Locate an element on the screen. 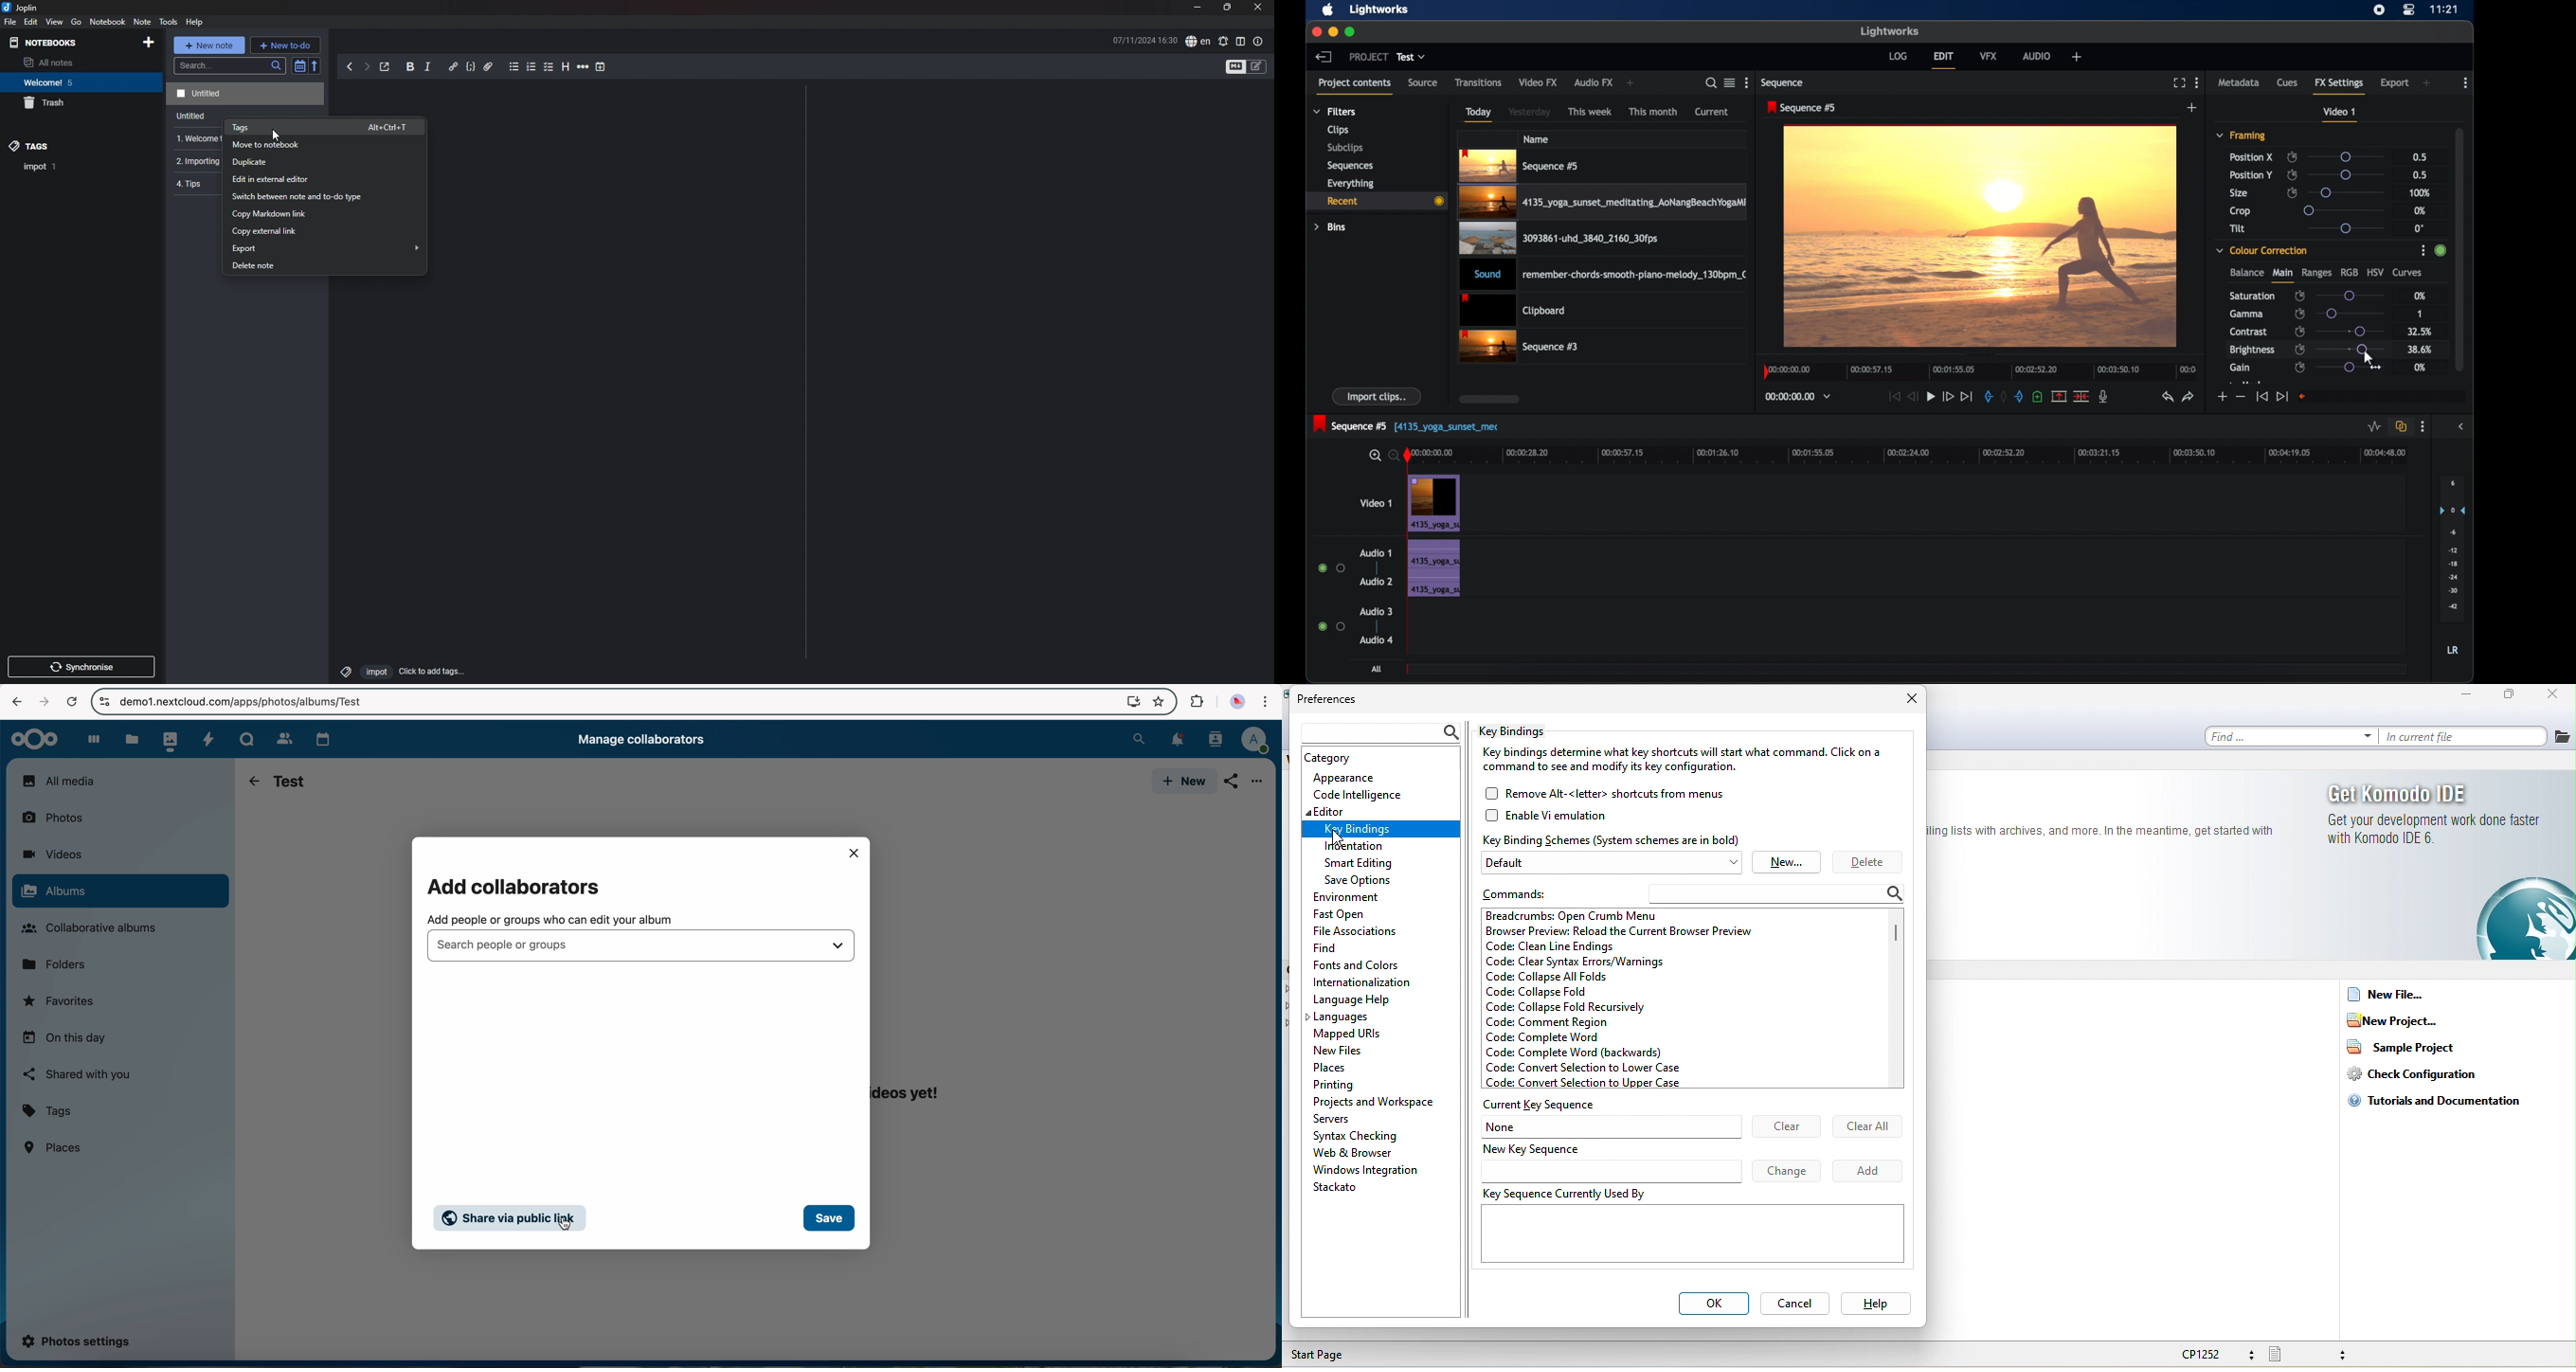 Image resolution: width=2576 pixels, height=1372 pixels. delete note is located at coordinates (322, 266).